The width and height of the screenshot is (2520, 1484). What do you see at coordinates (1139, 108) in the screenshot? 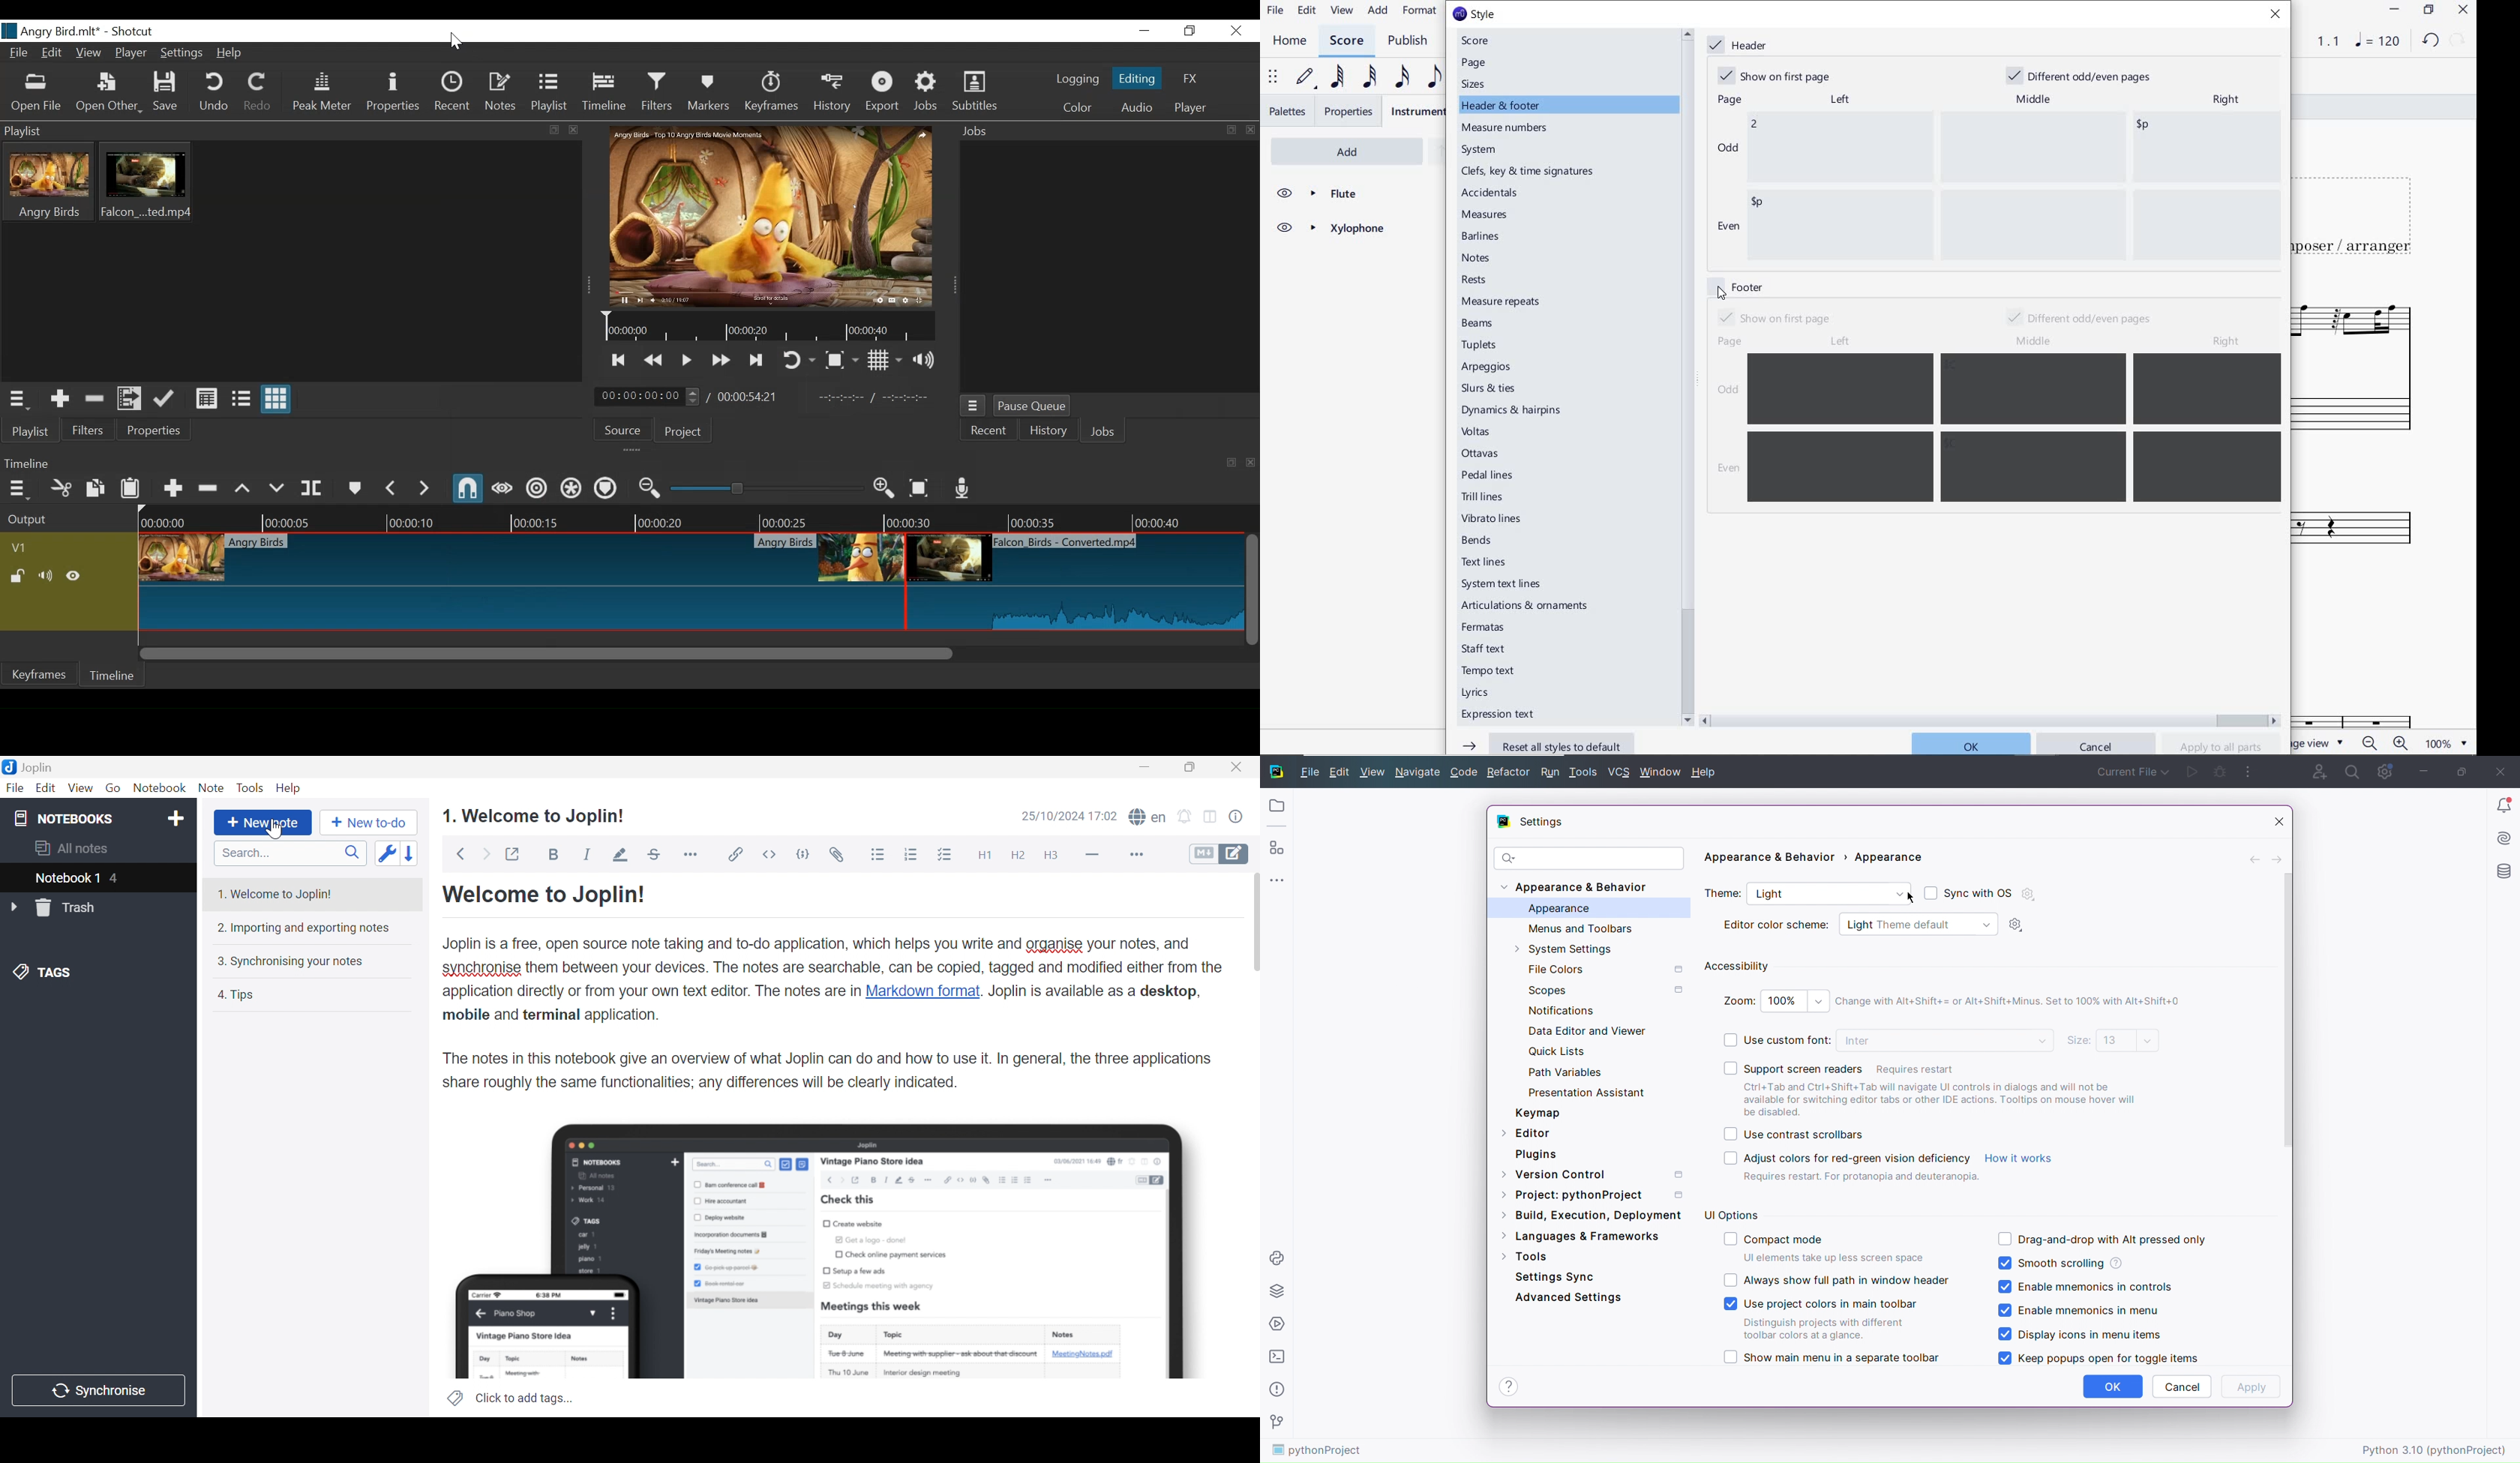
I see `Audio` at bounding box center [1139, 108].